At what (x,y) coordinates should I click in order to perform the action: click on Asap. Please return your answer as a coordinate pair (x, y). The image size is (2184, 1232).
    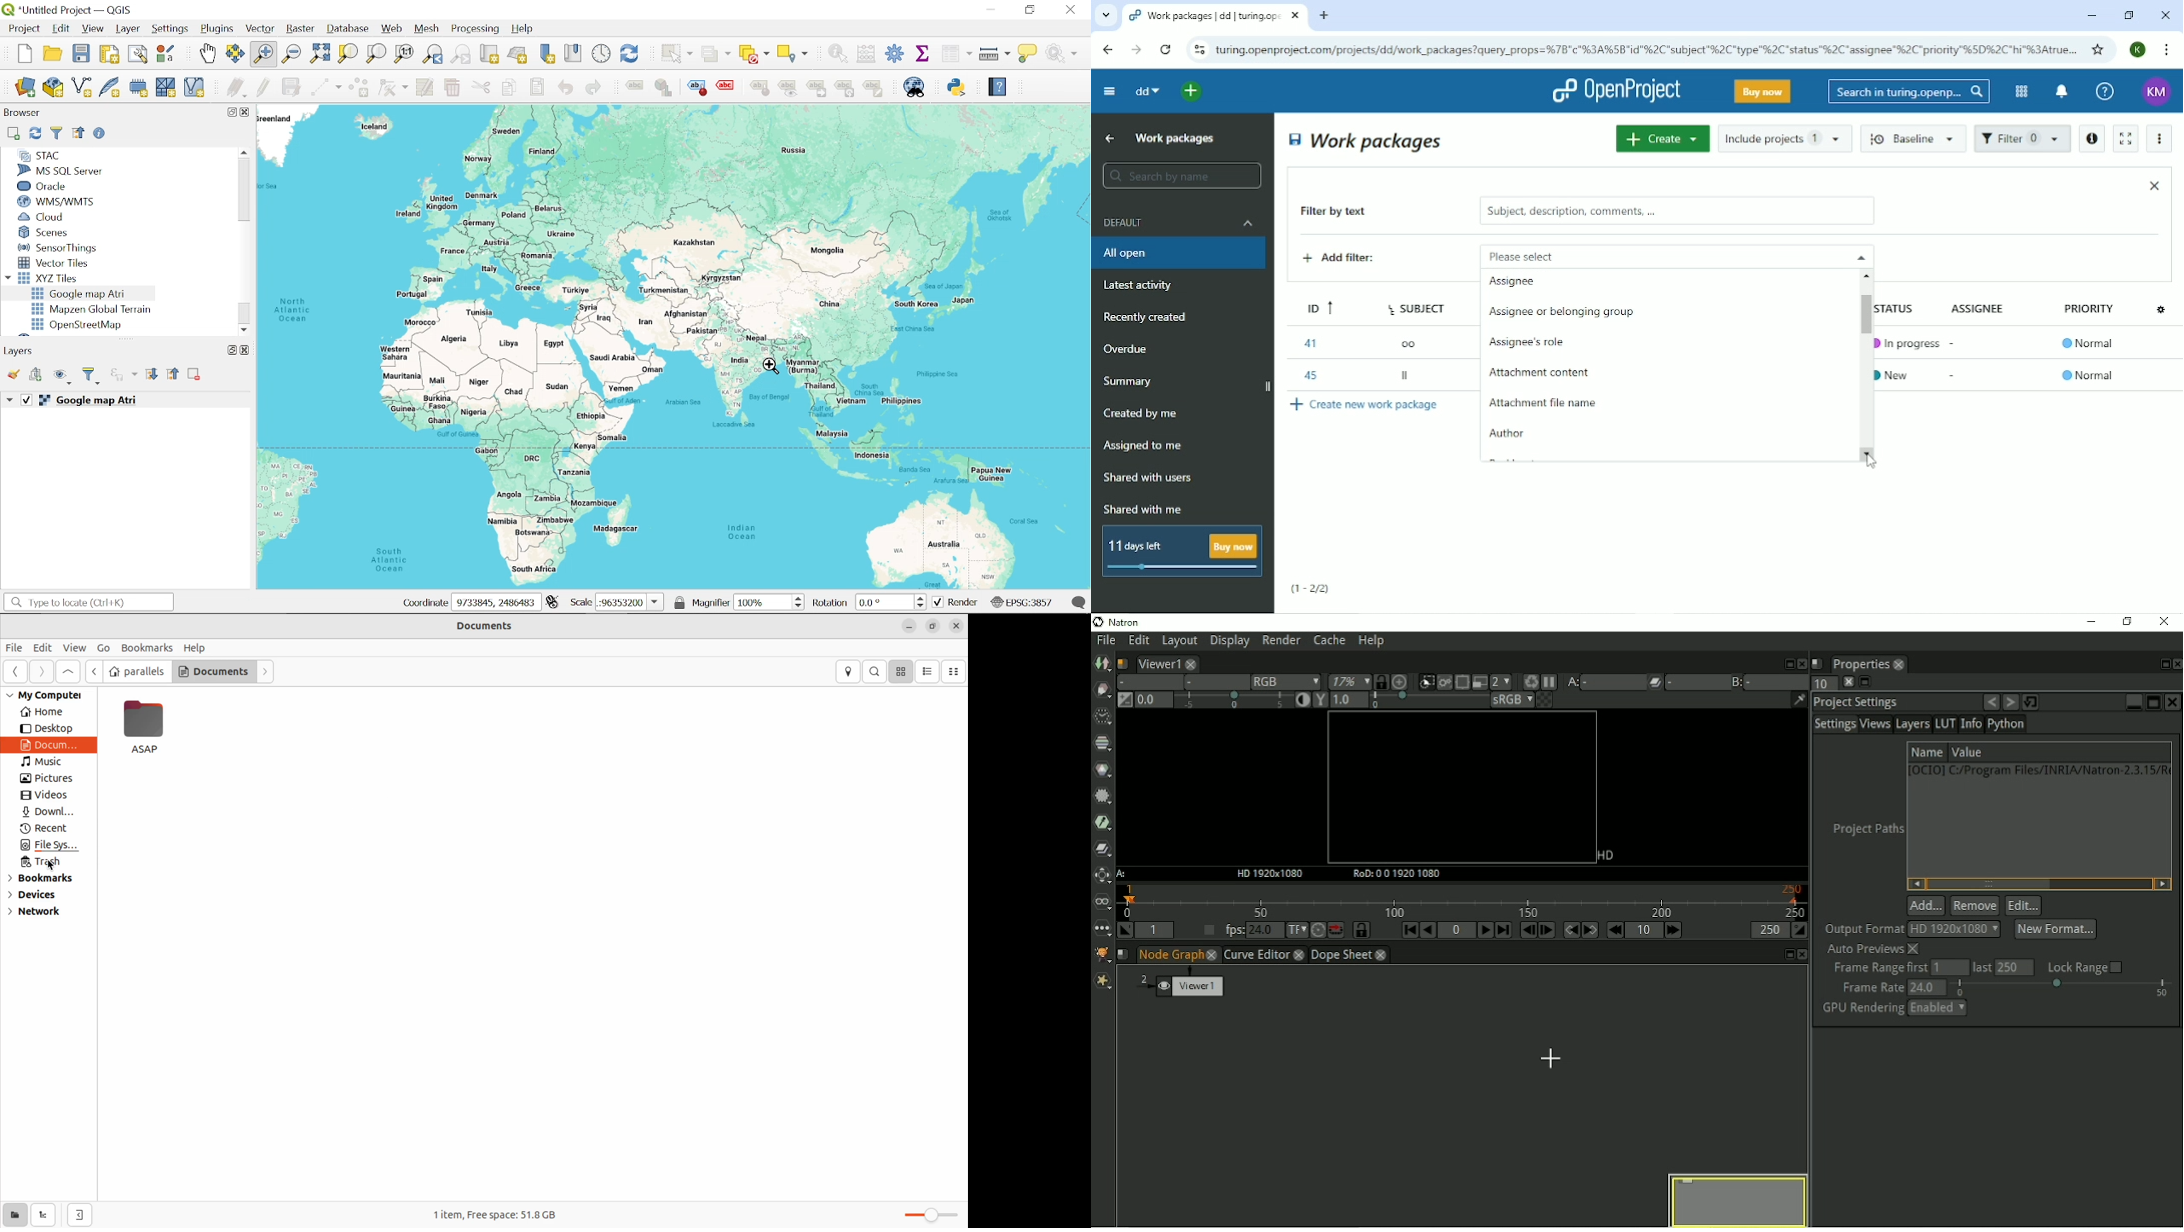
    Looking at the image, I should click on (145, 731).